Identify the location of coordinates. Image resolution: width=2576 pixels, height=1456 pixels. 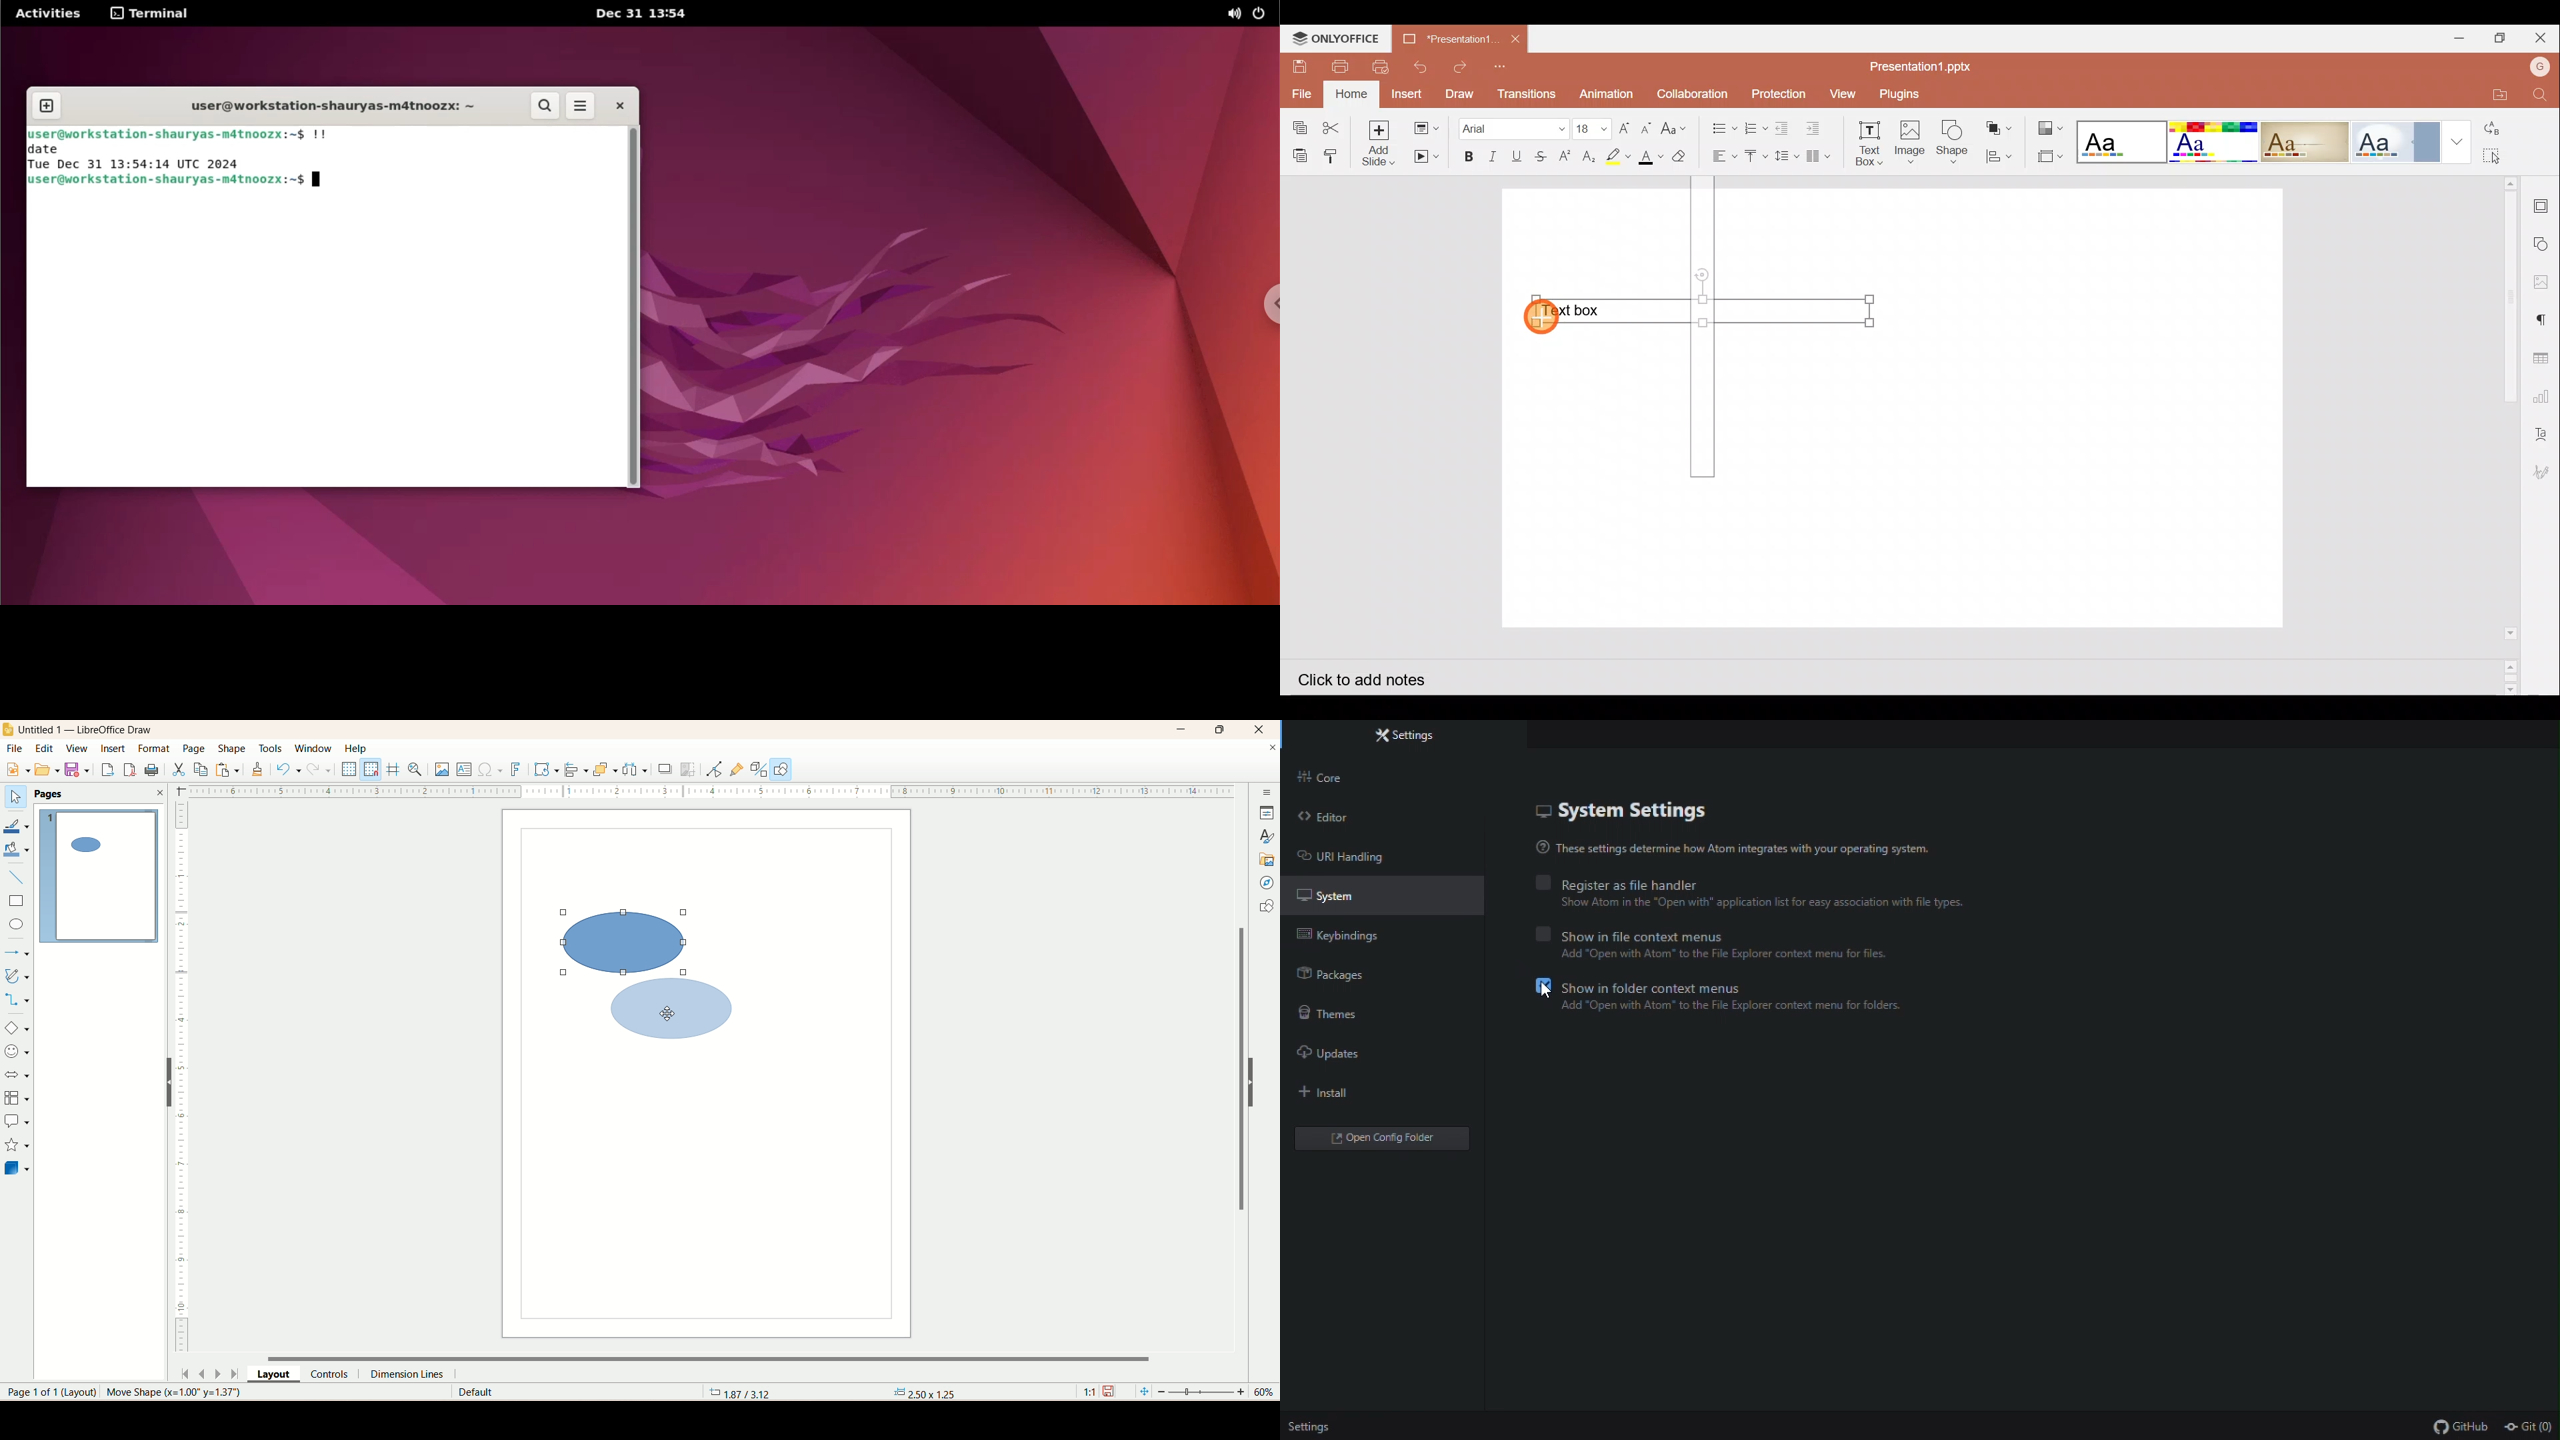
(742, 1393).